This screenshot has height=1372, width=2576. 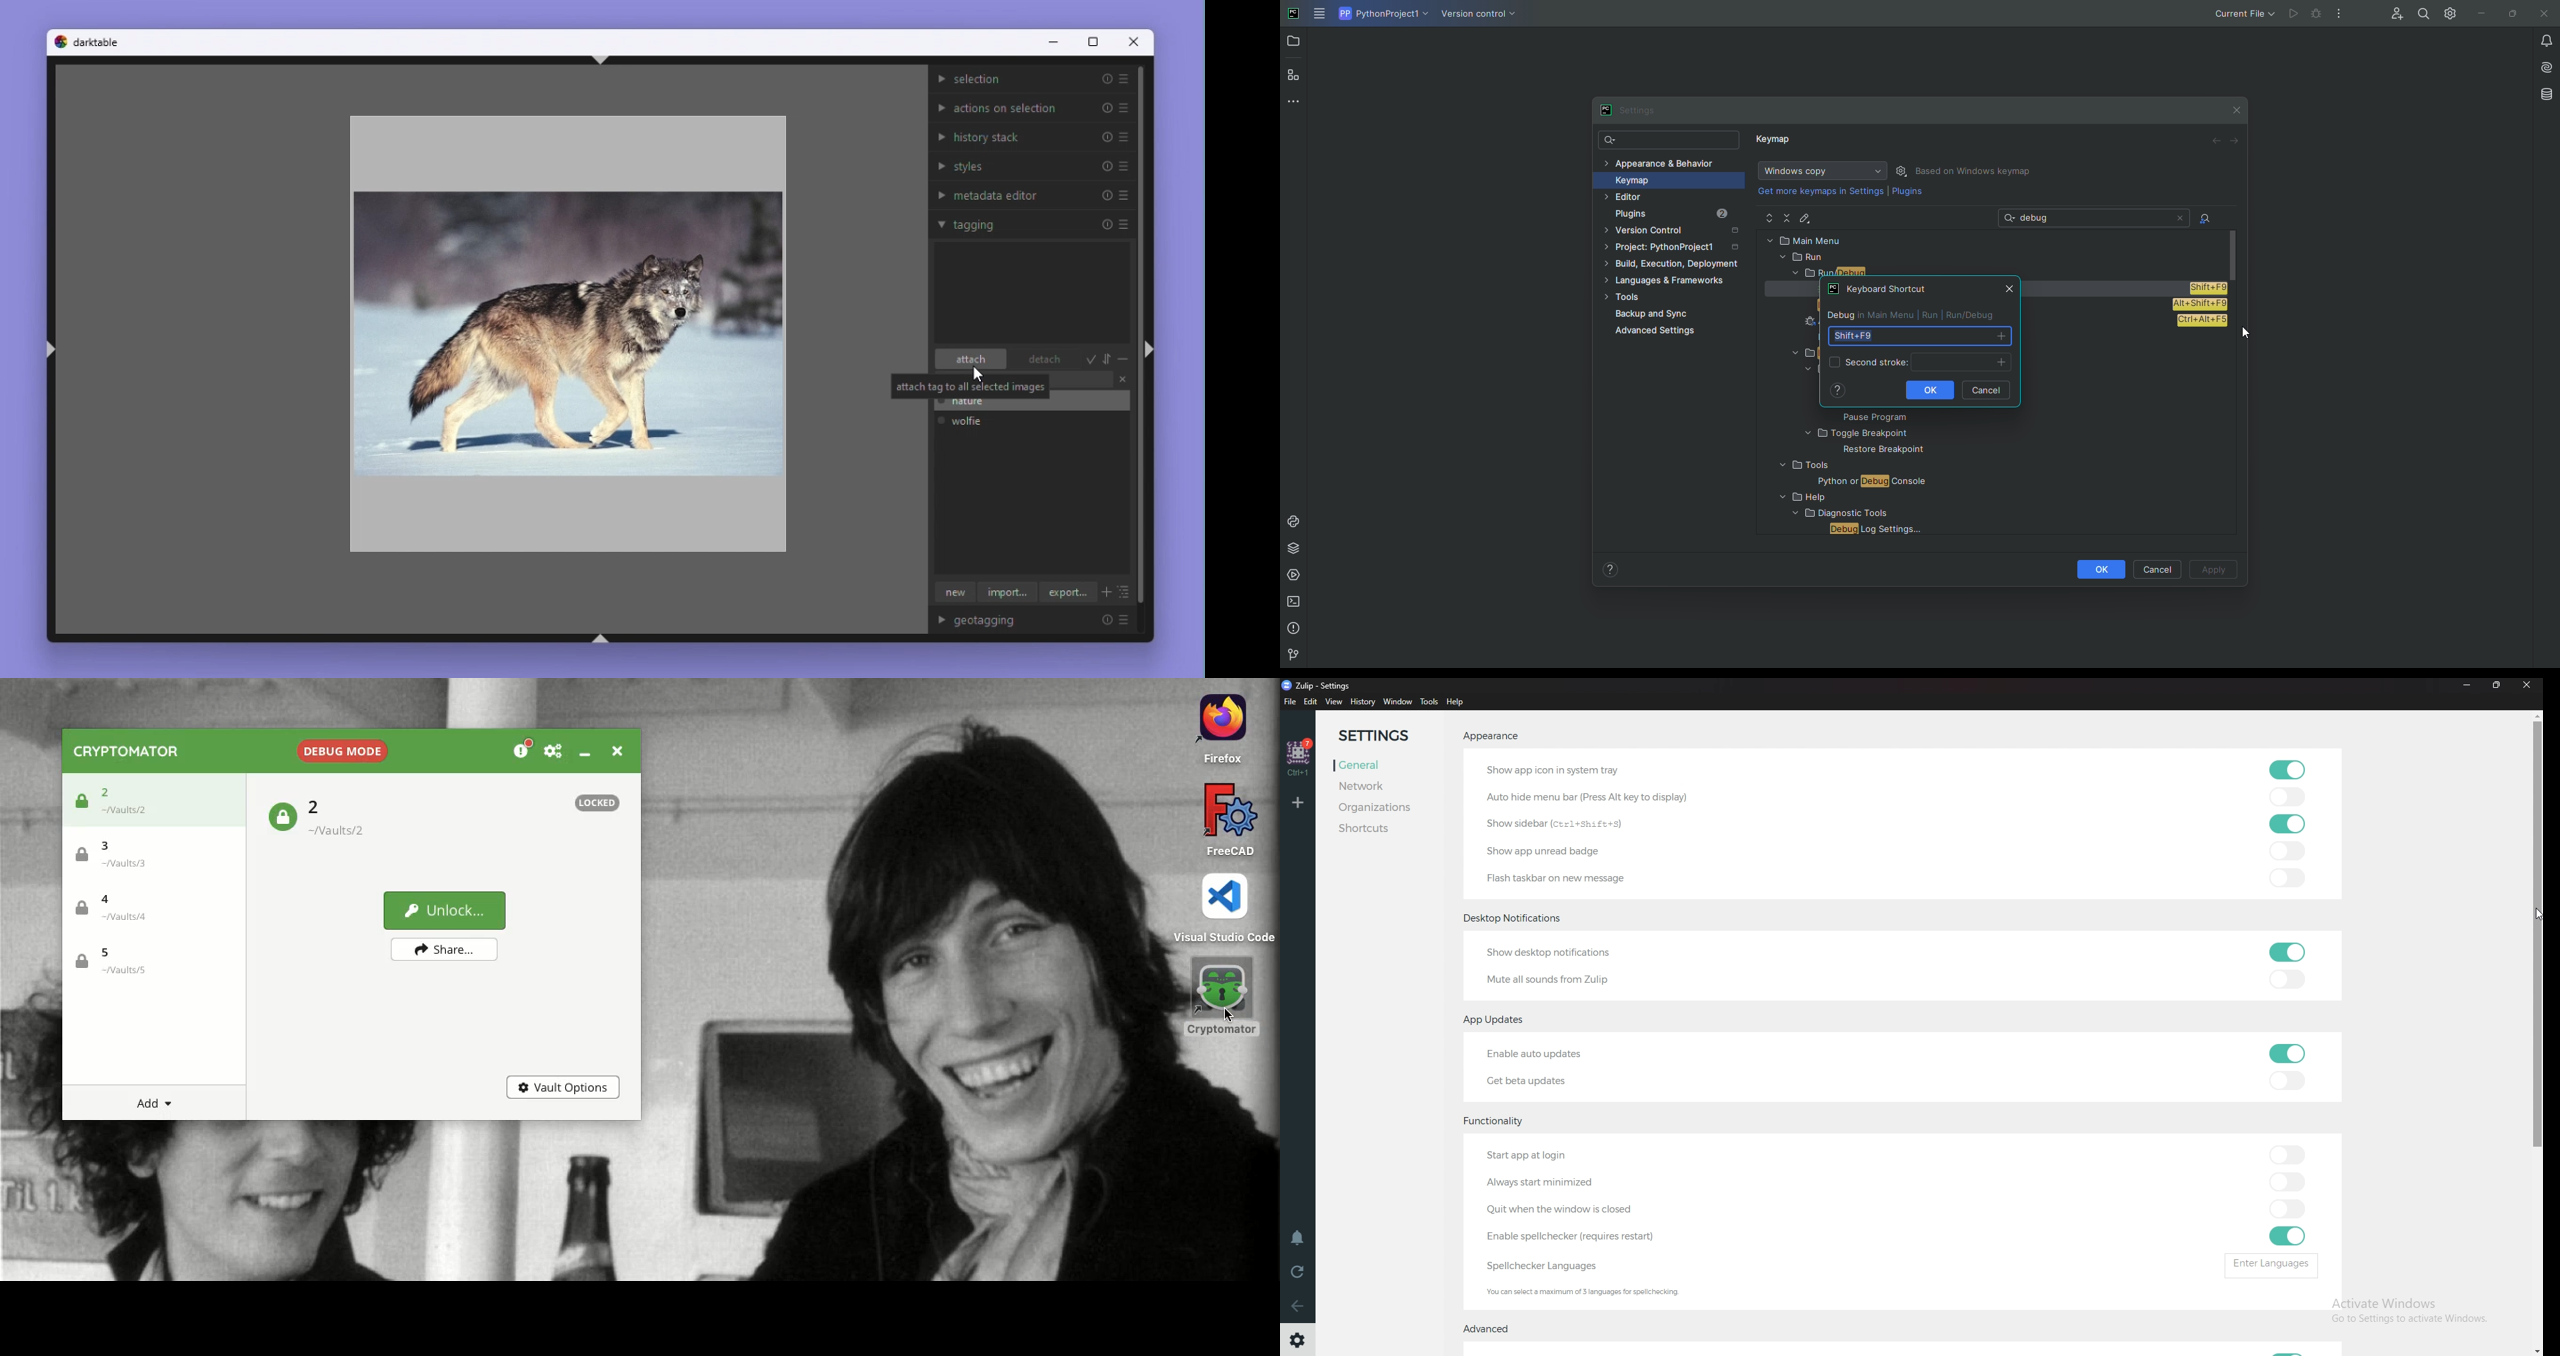 What do you see at coordinates (2290, 953) in the screenshot?
I see `toggle` at bounding box center [2290, 953].